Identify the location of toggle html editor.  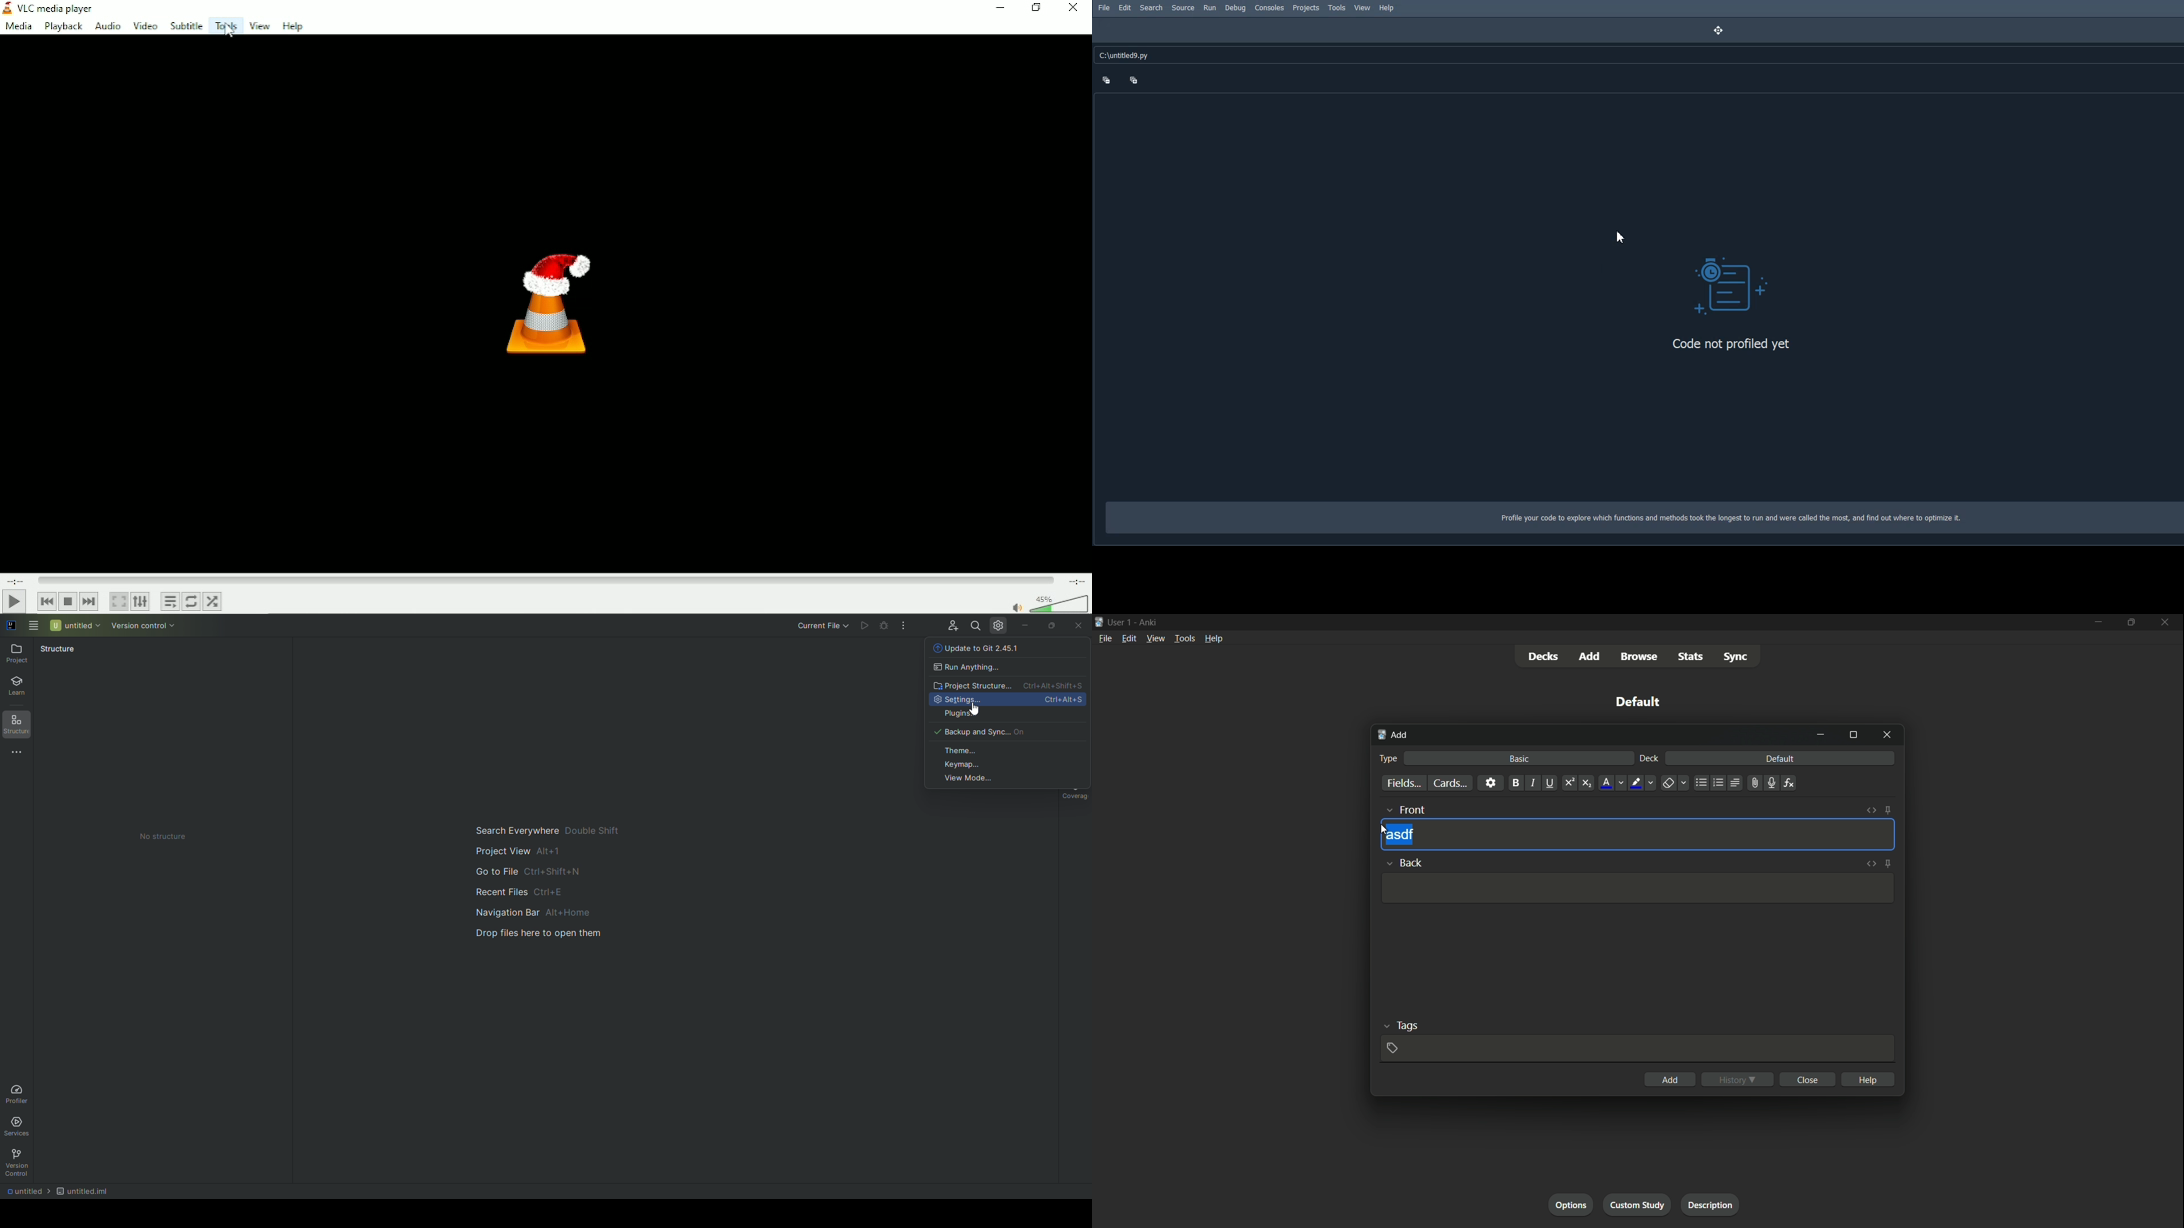
(1870, 864).